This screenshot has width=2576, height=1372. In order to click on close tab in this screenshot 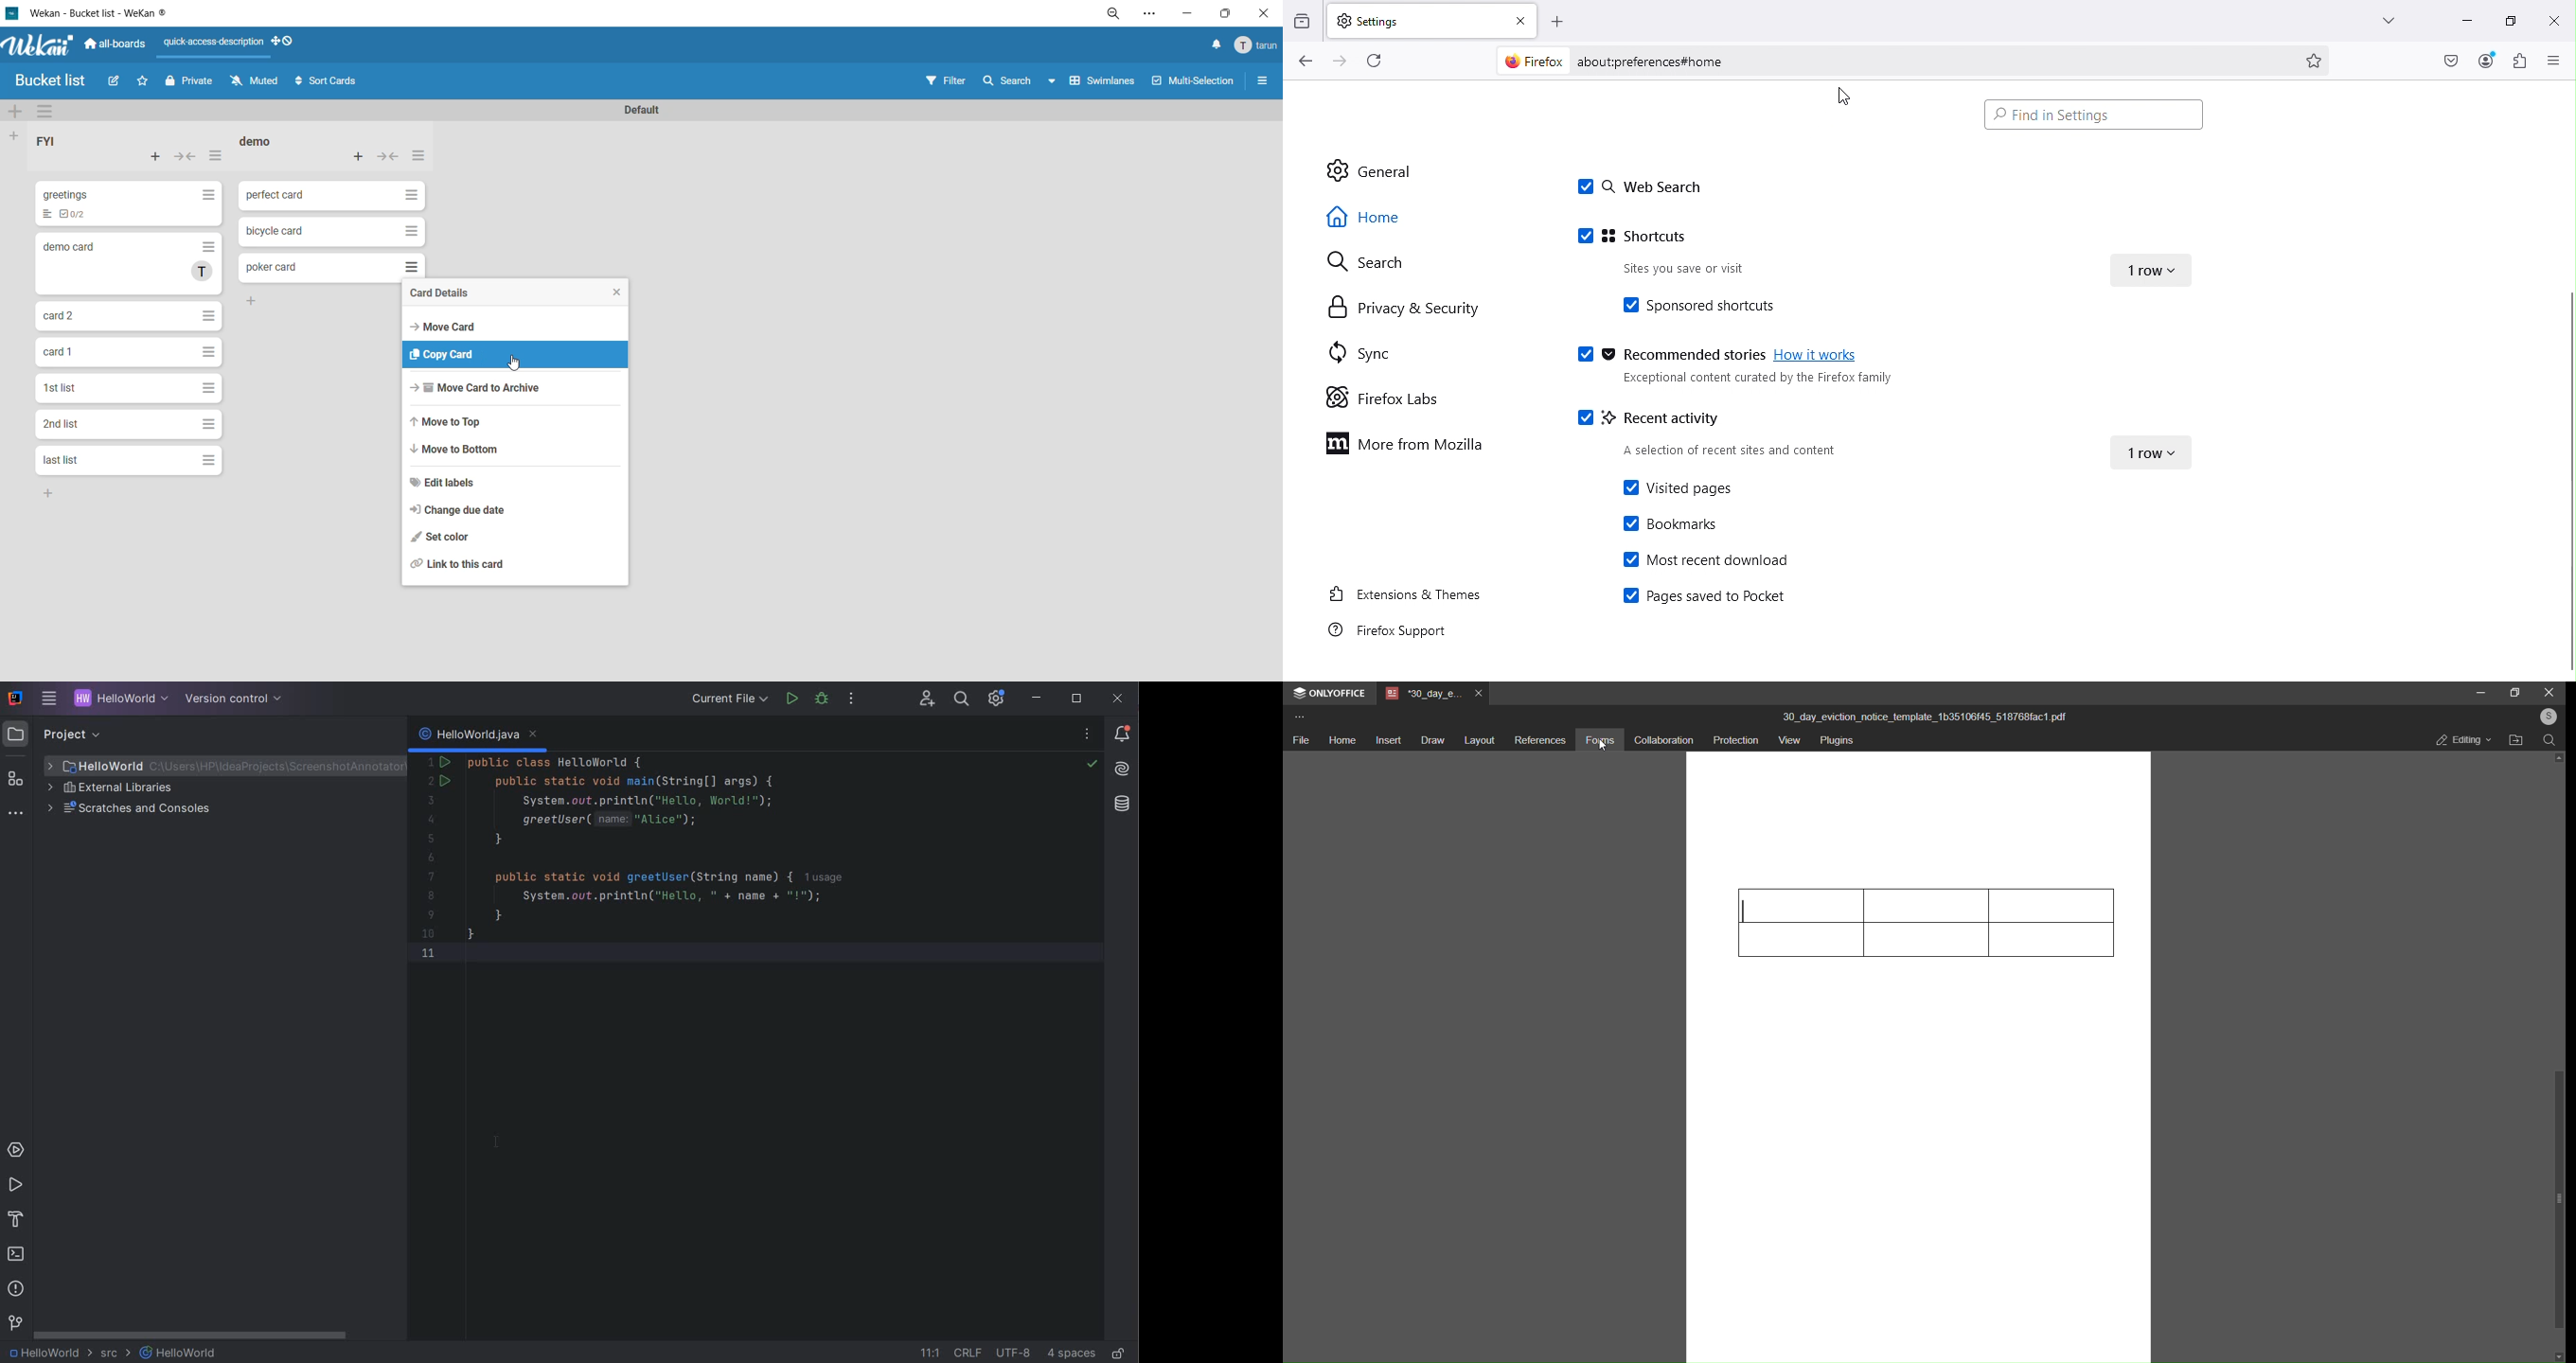, I will do `click(1478, 693)`.